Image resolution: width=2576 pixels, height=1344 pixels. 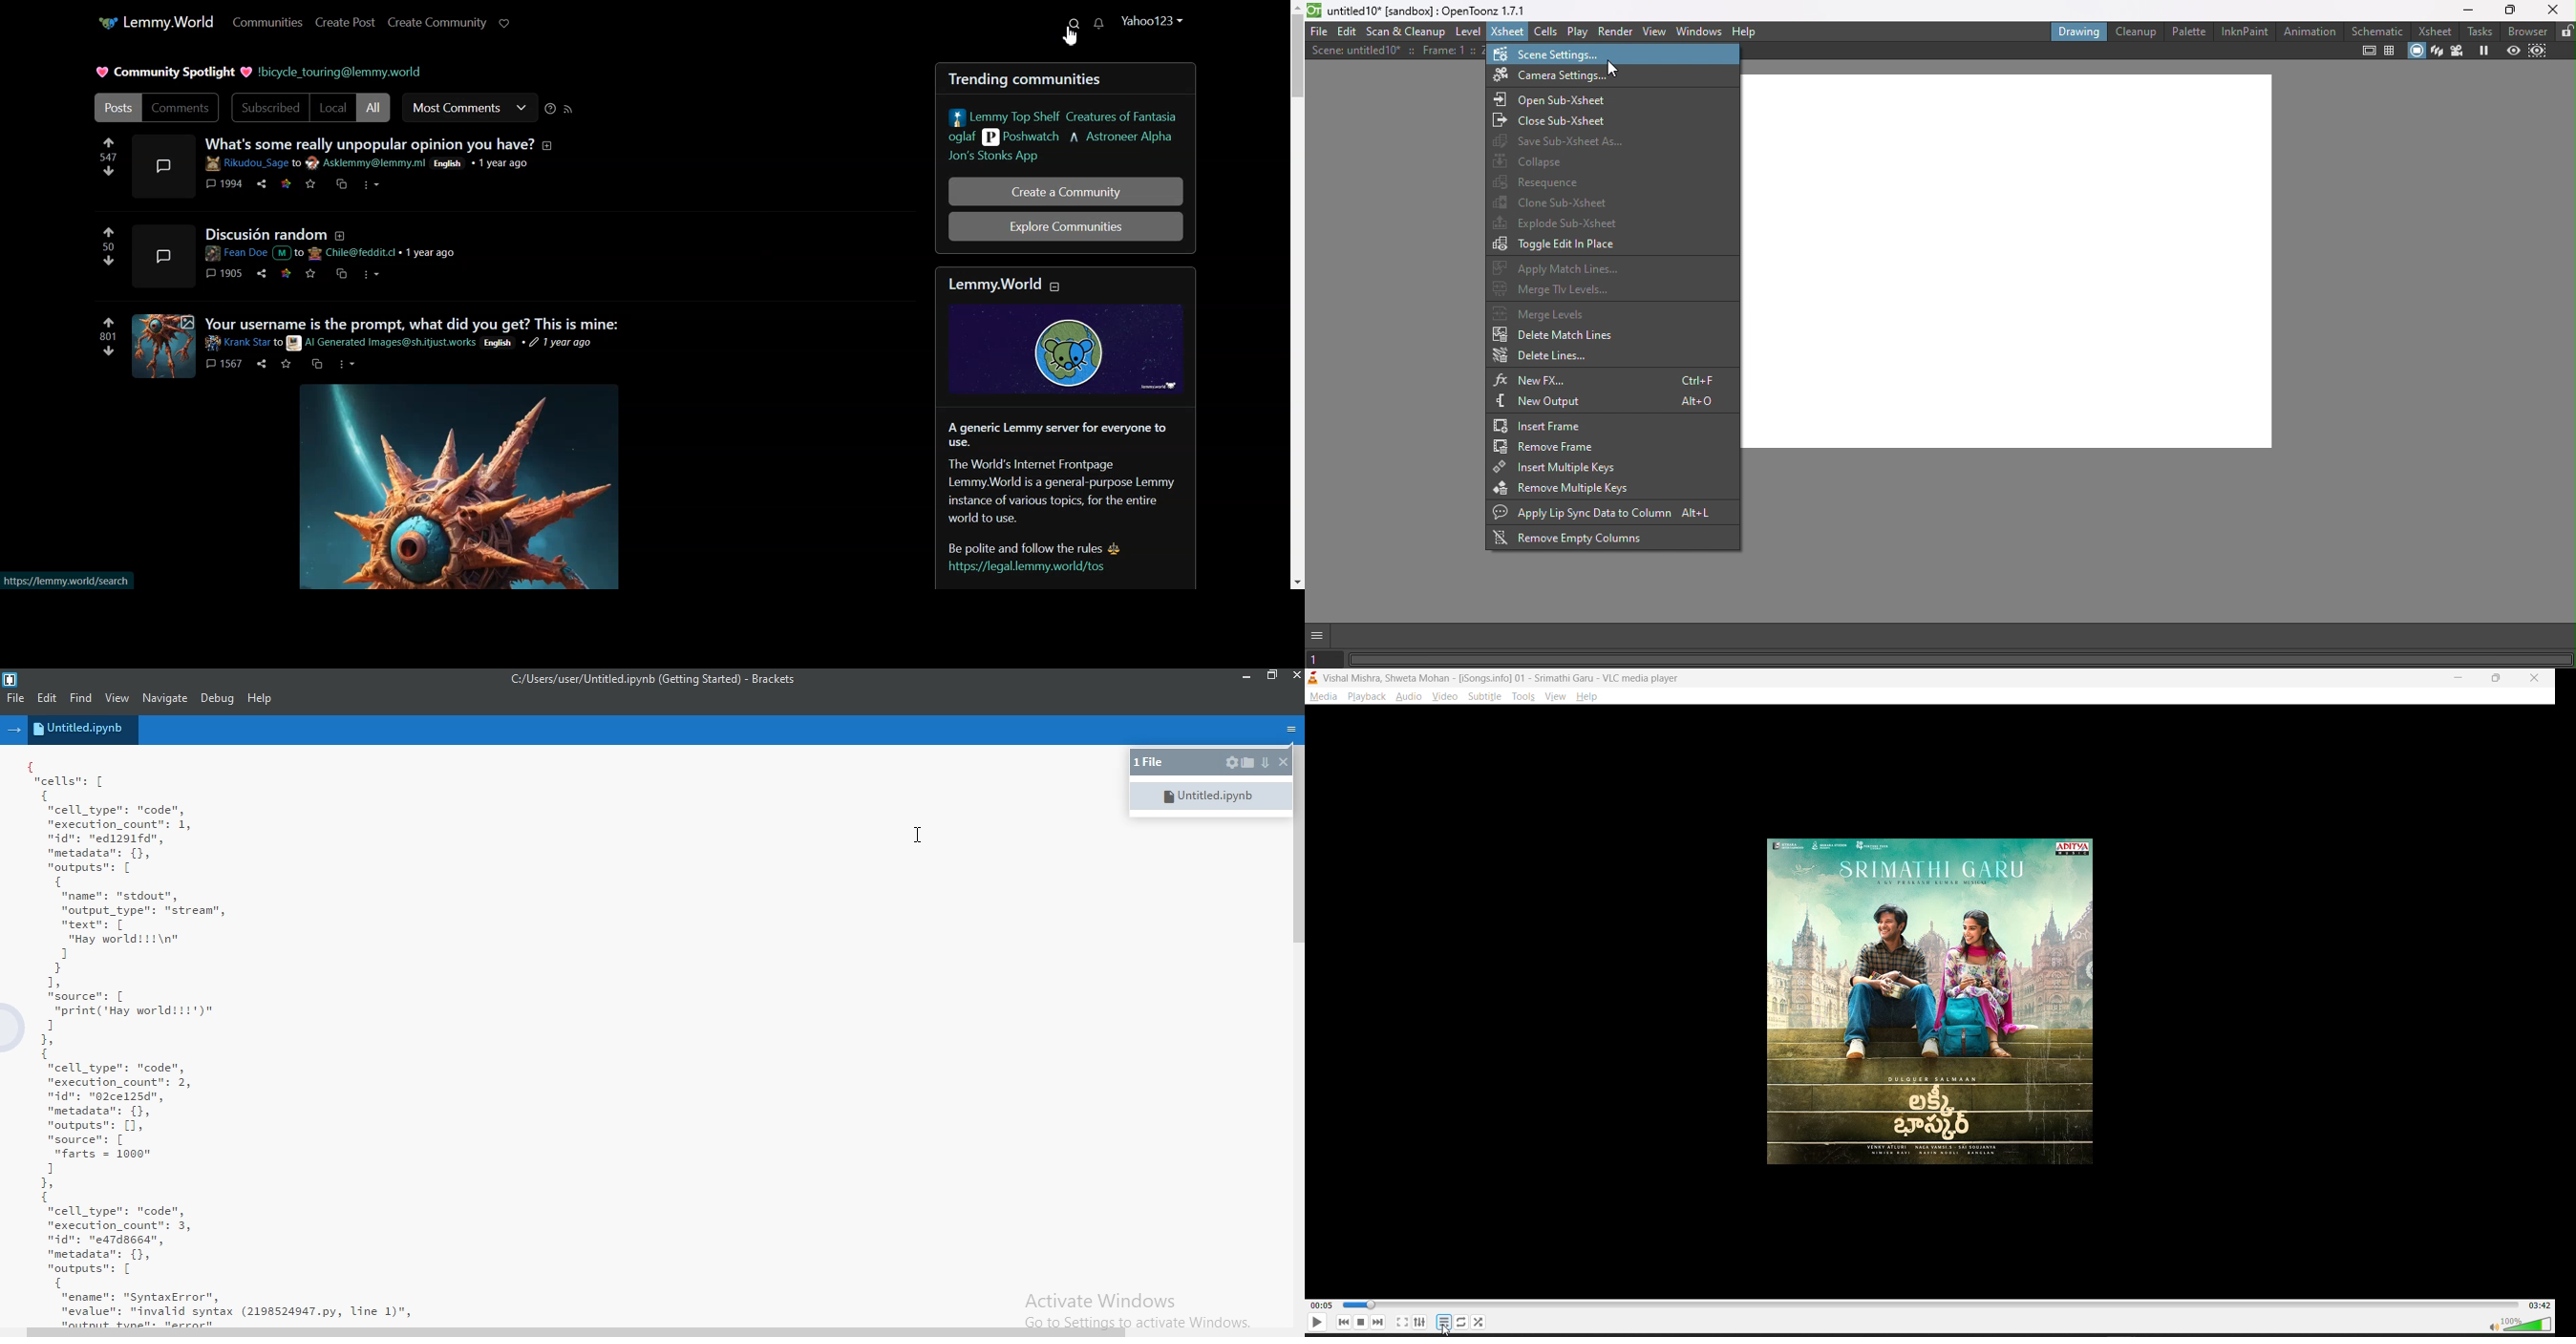 I want to click on settings, so click(x=1230, y=763).